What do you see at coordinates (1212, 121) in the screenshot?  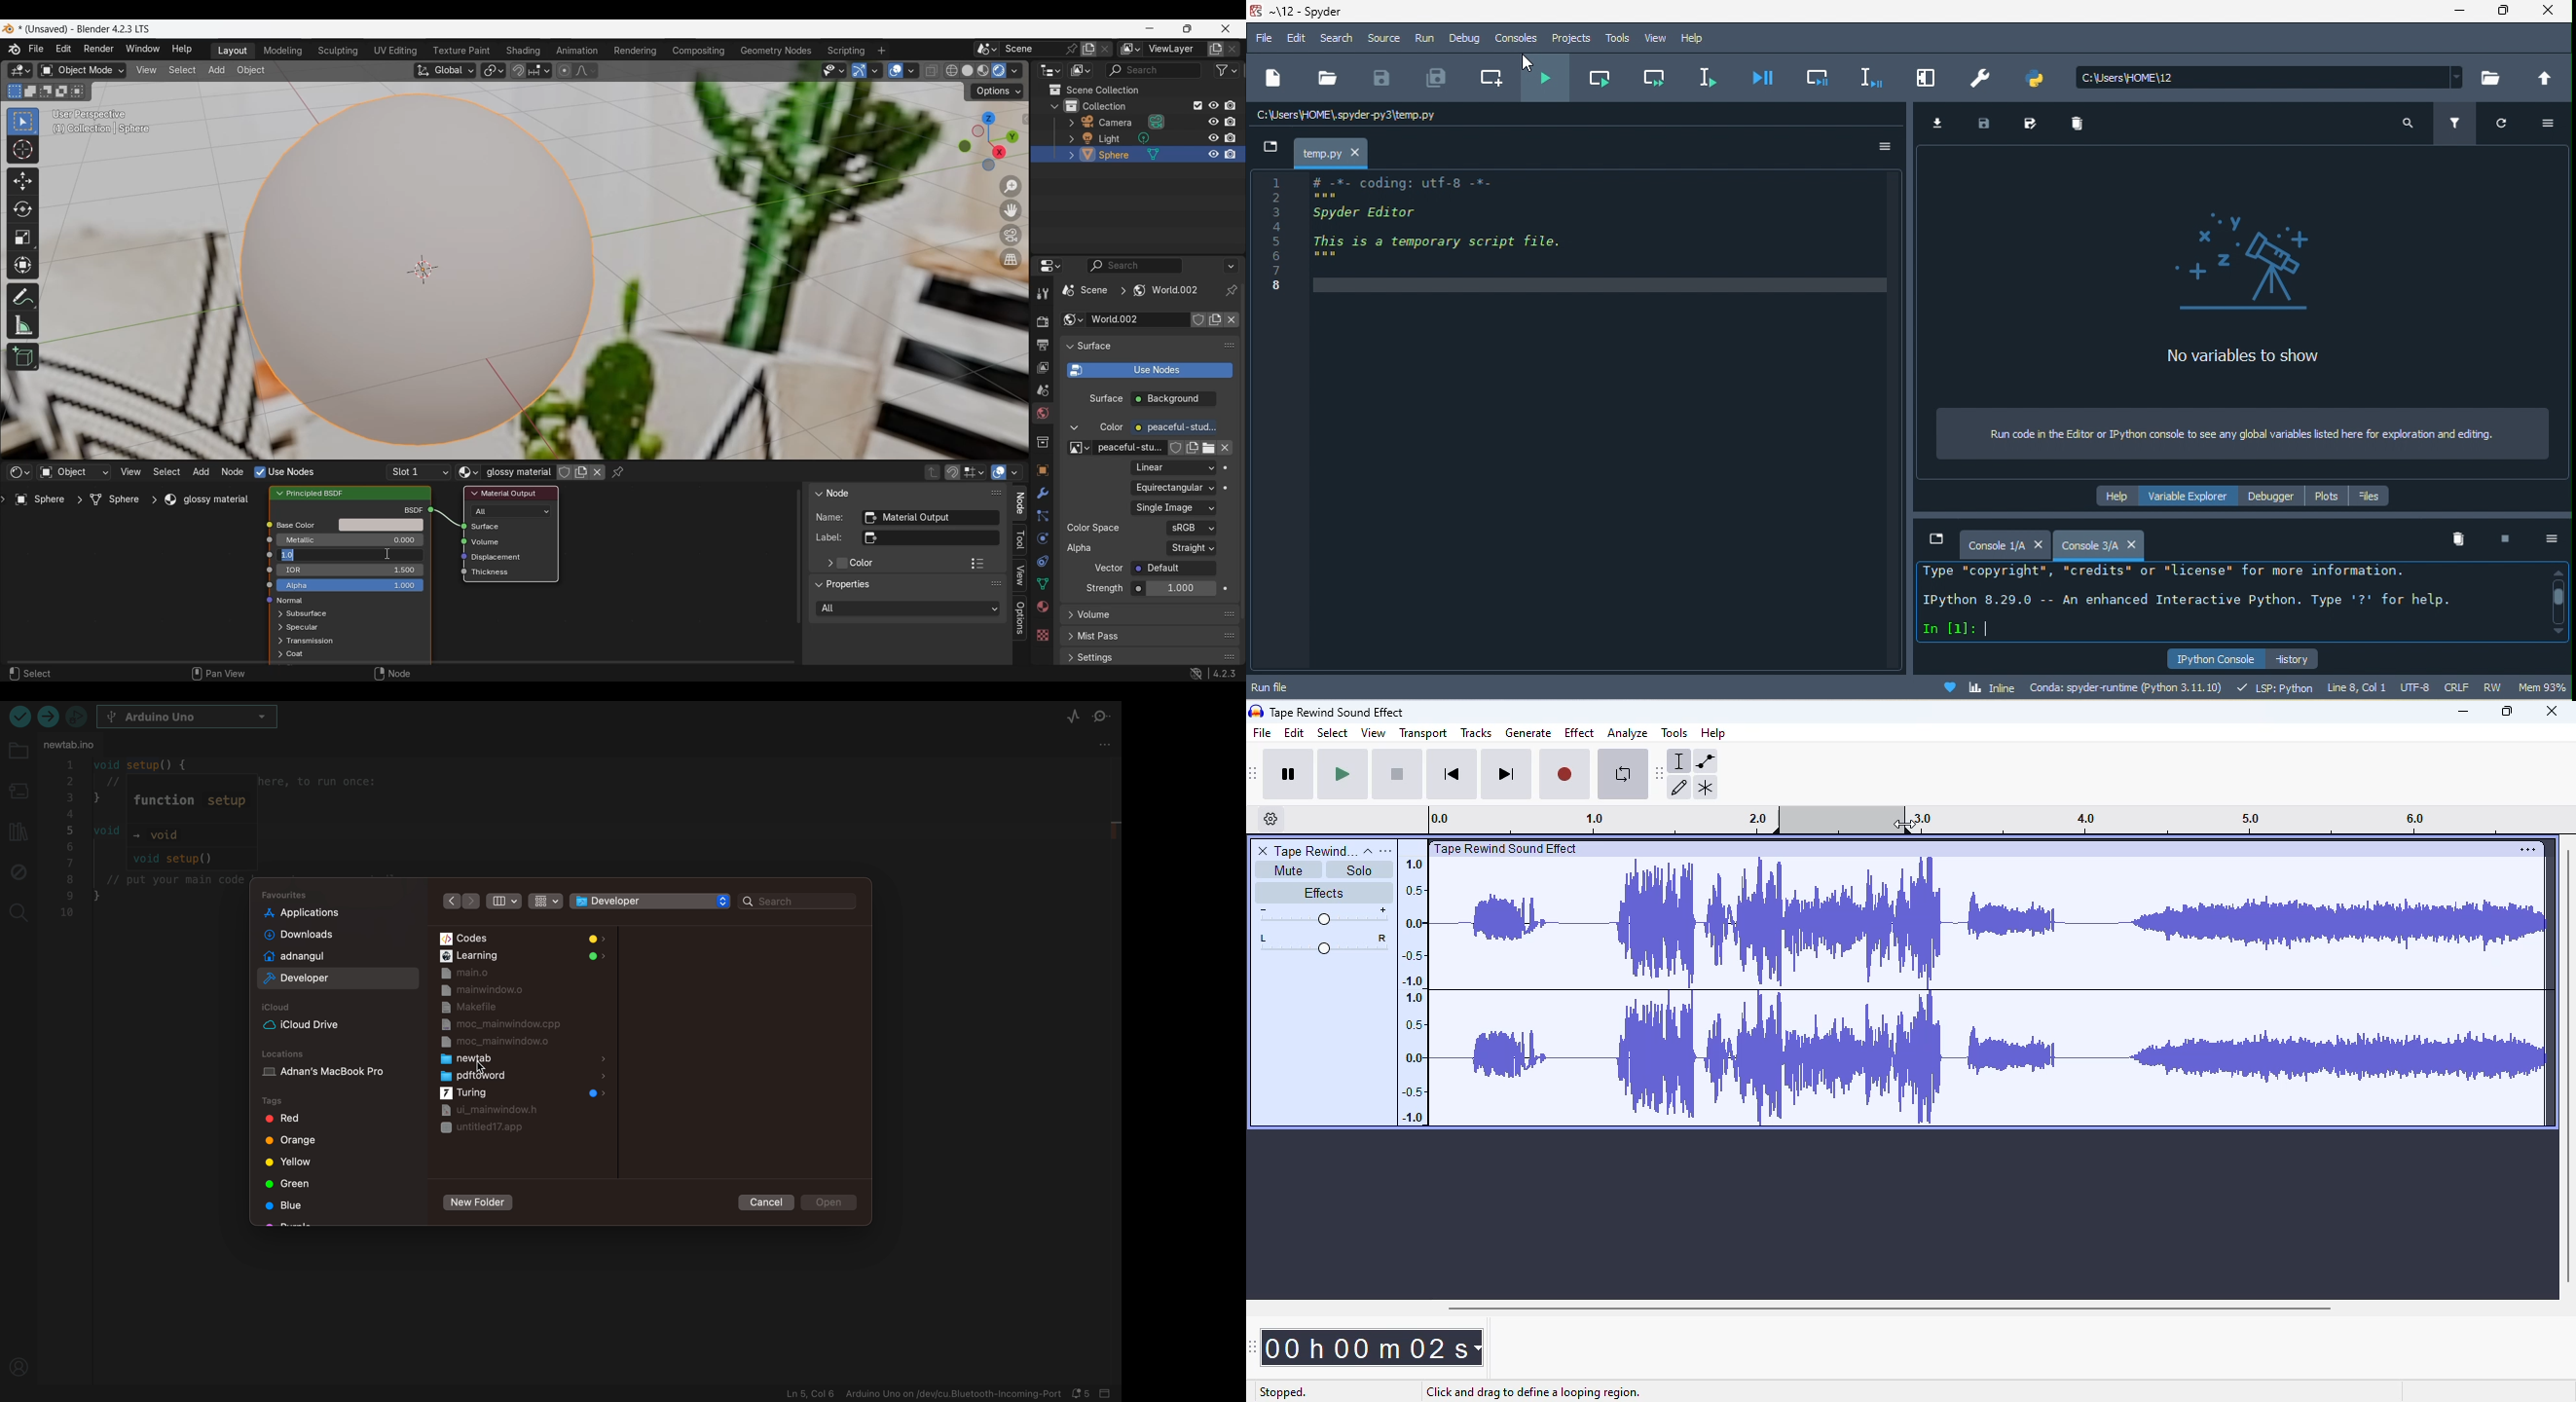 I see `respectively hide in viewport` at bounding box center [1212, 121].